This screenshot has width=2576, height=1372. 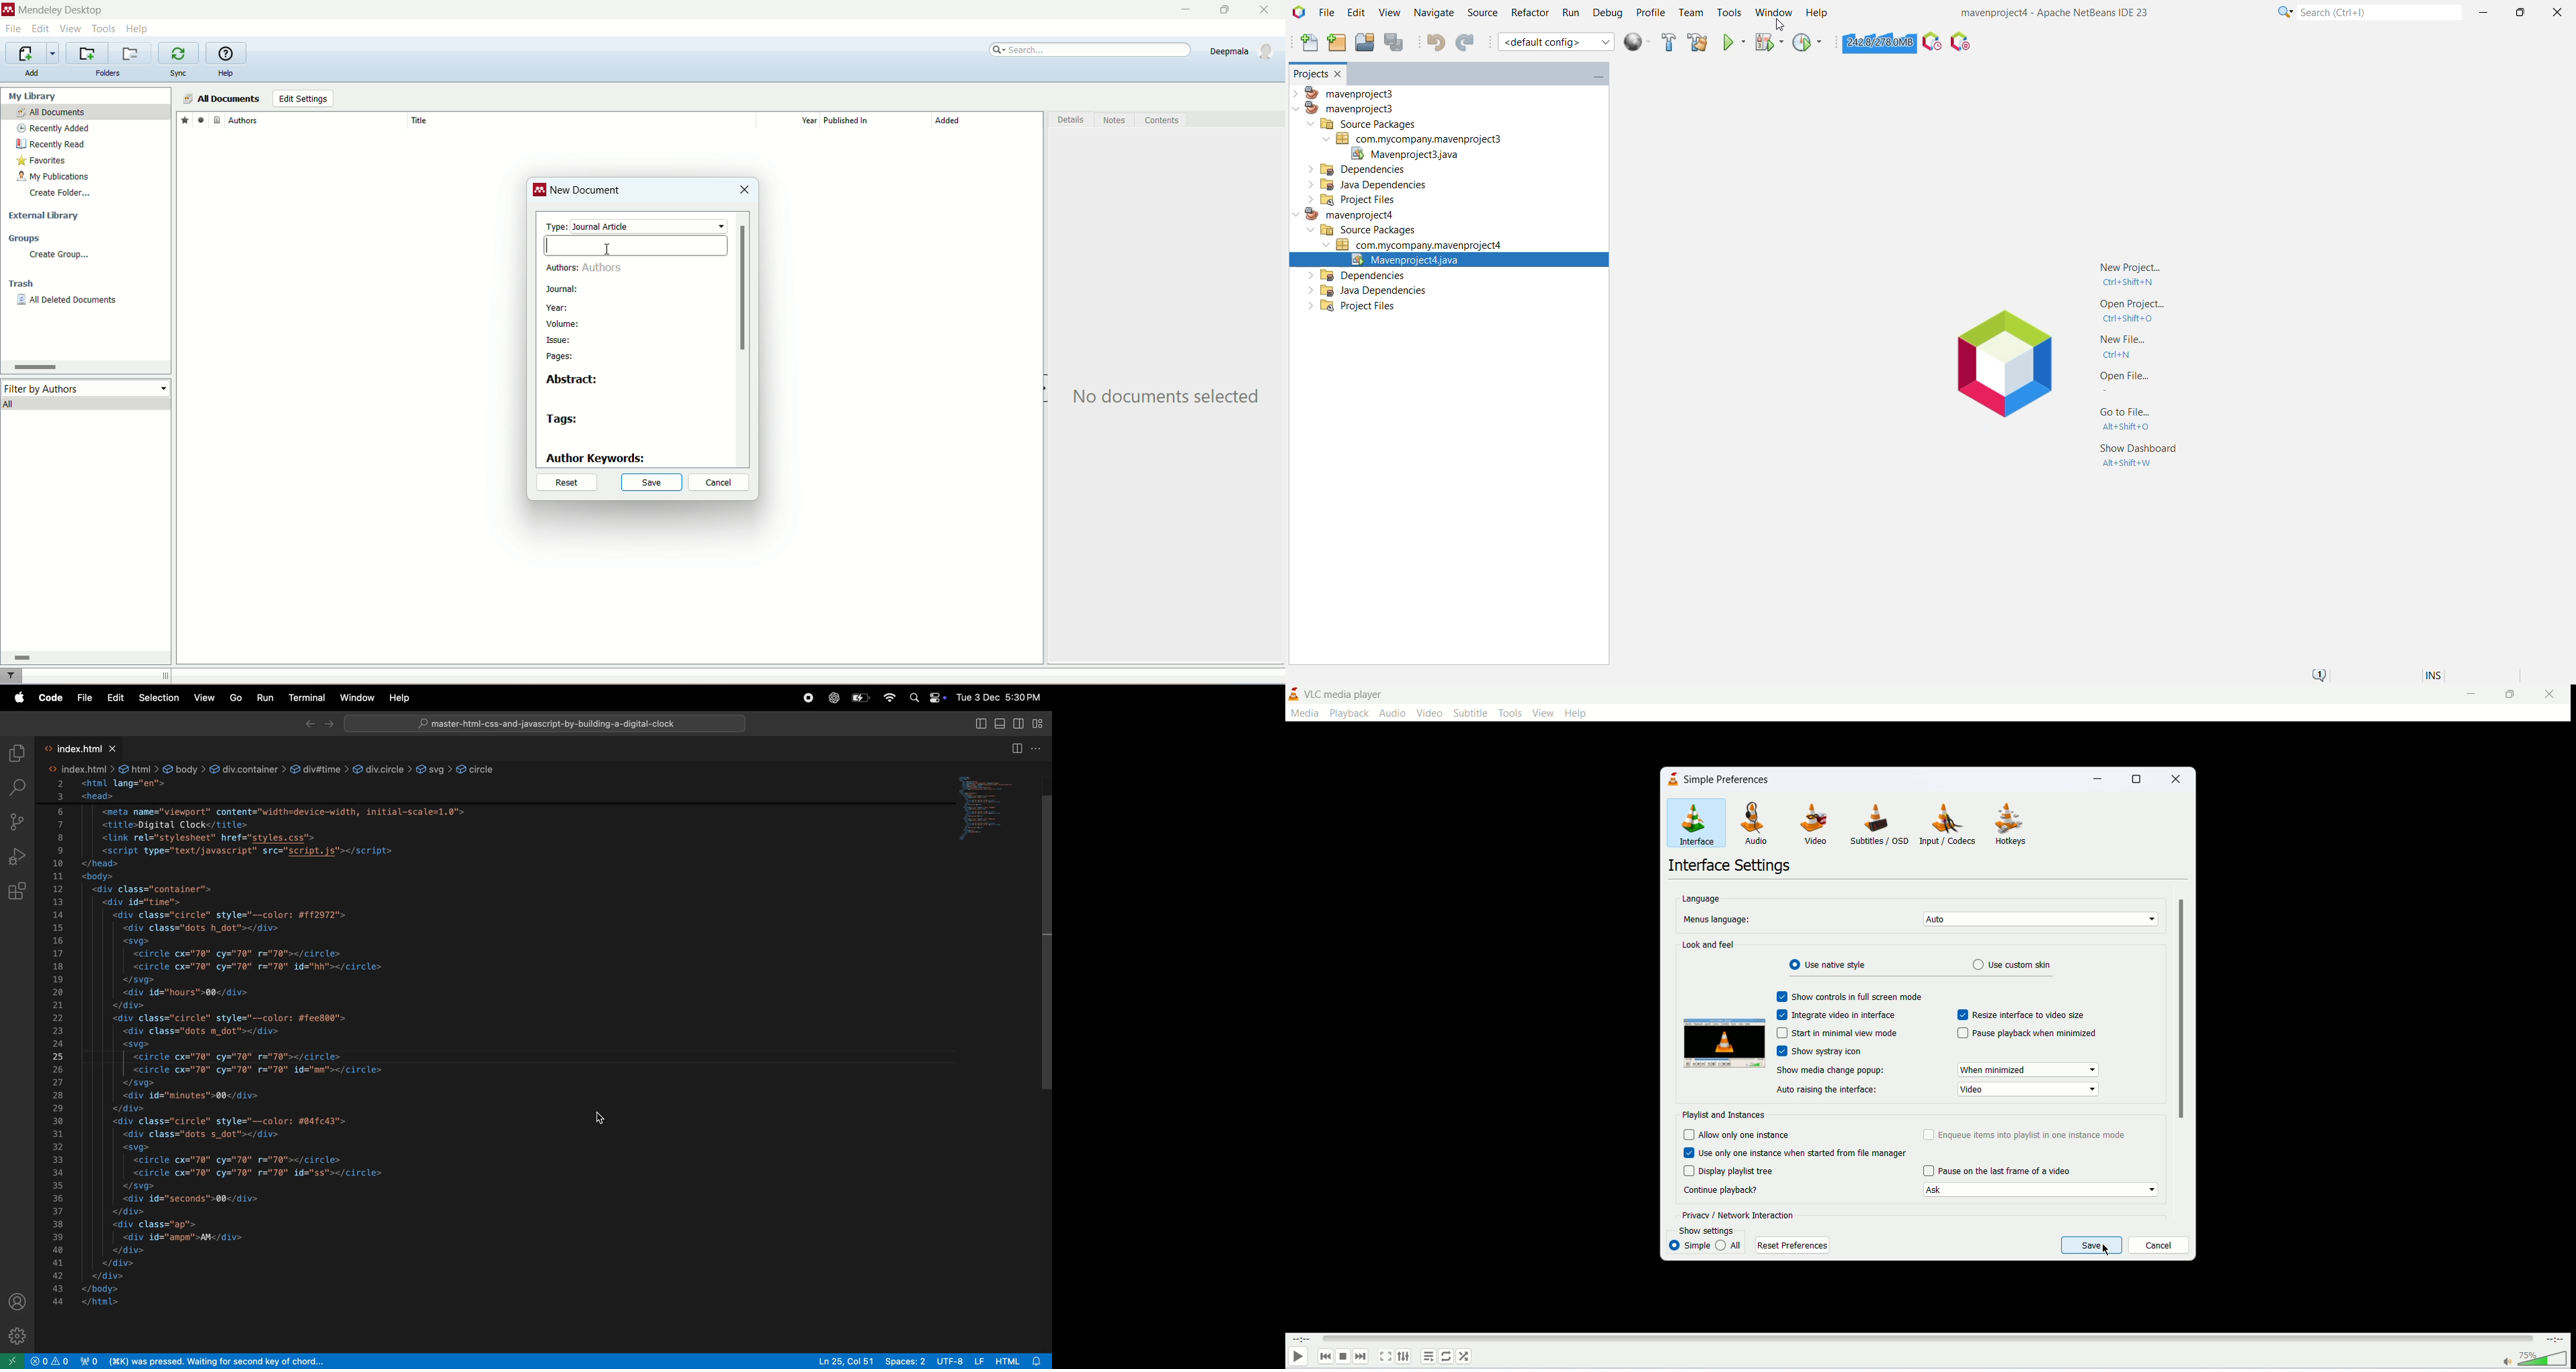 What do you see at coordinates (25, 239) in the screenshot?
I see `groups` at bounding box center [25, 239].